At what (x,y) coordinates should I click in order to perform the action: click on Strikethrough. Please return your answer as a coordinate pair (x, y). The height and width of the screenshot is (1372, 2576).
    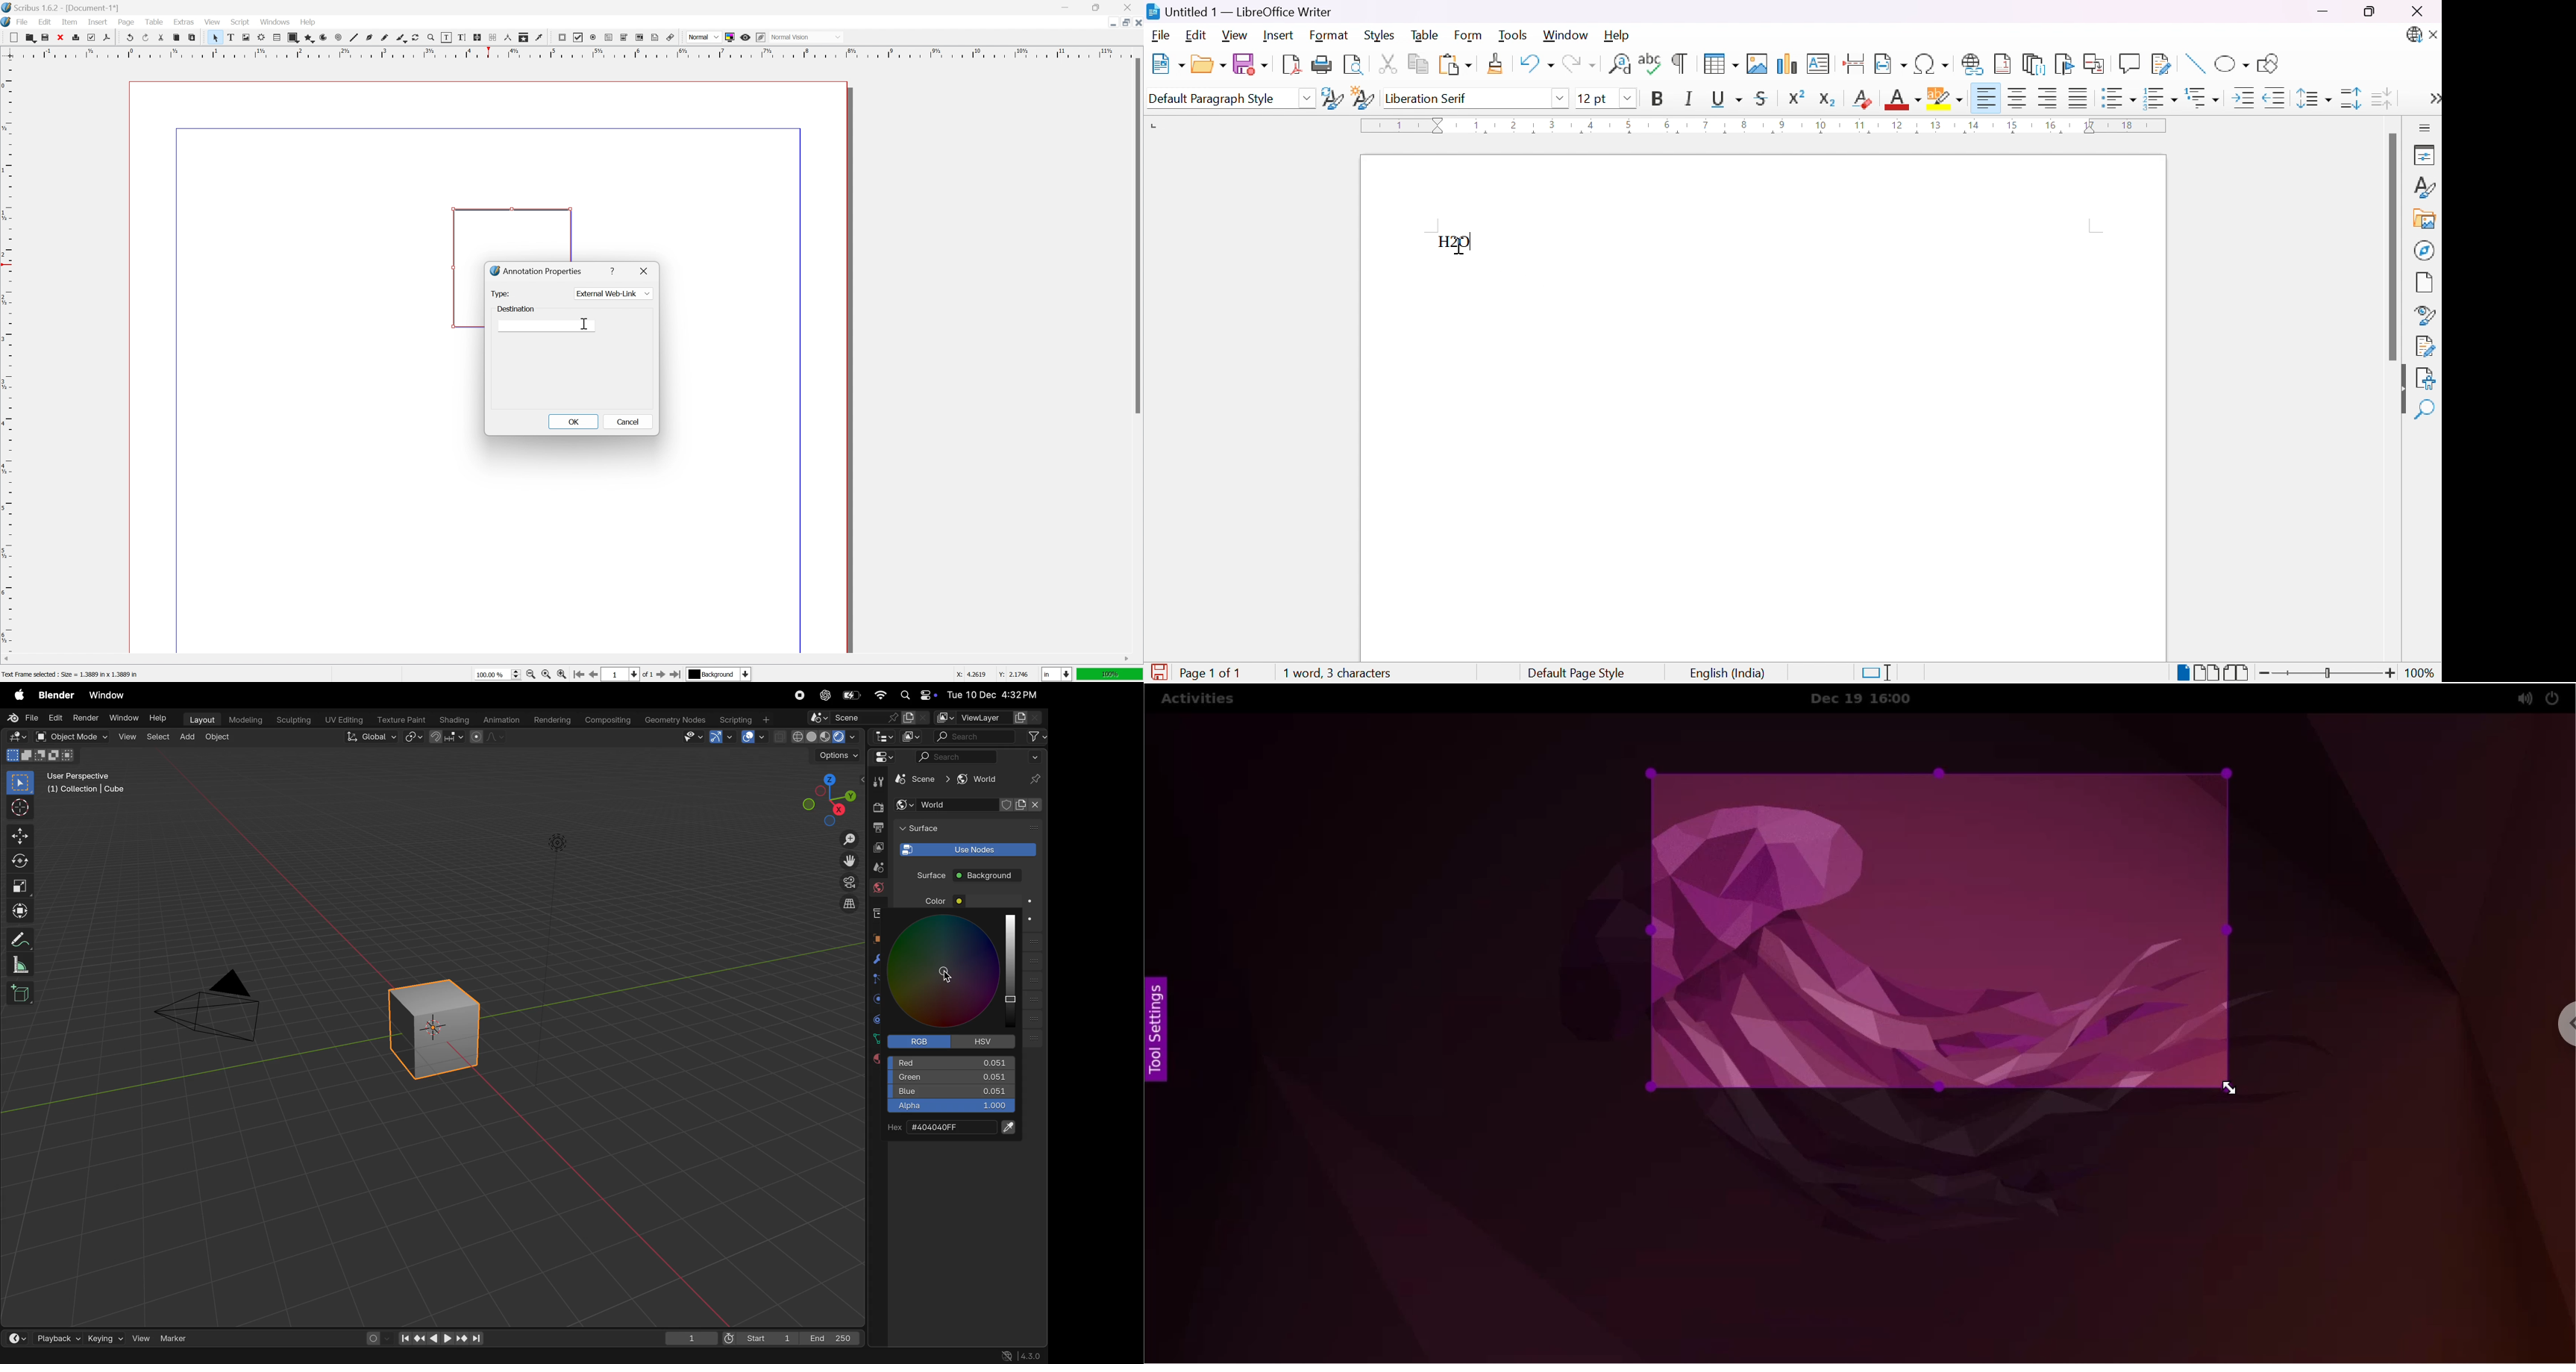
    Looking at the image, I should click on (1765, 98).